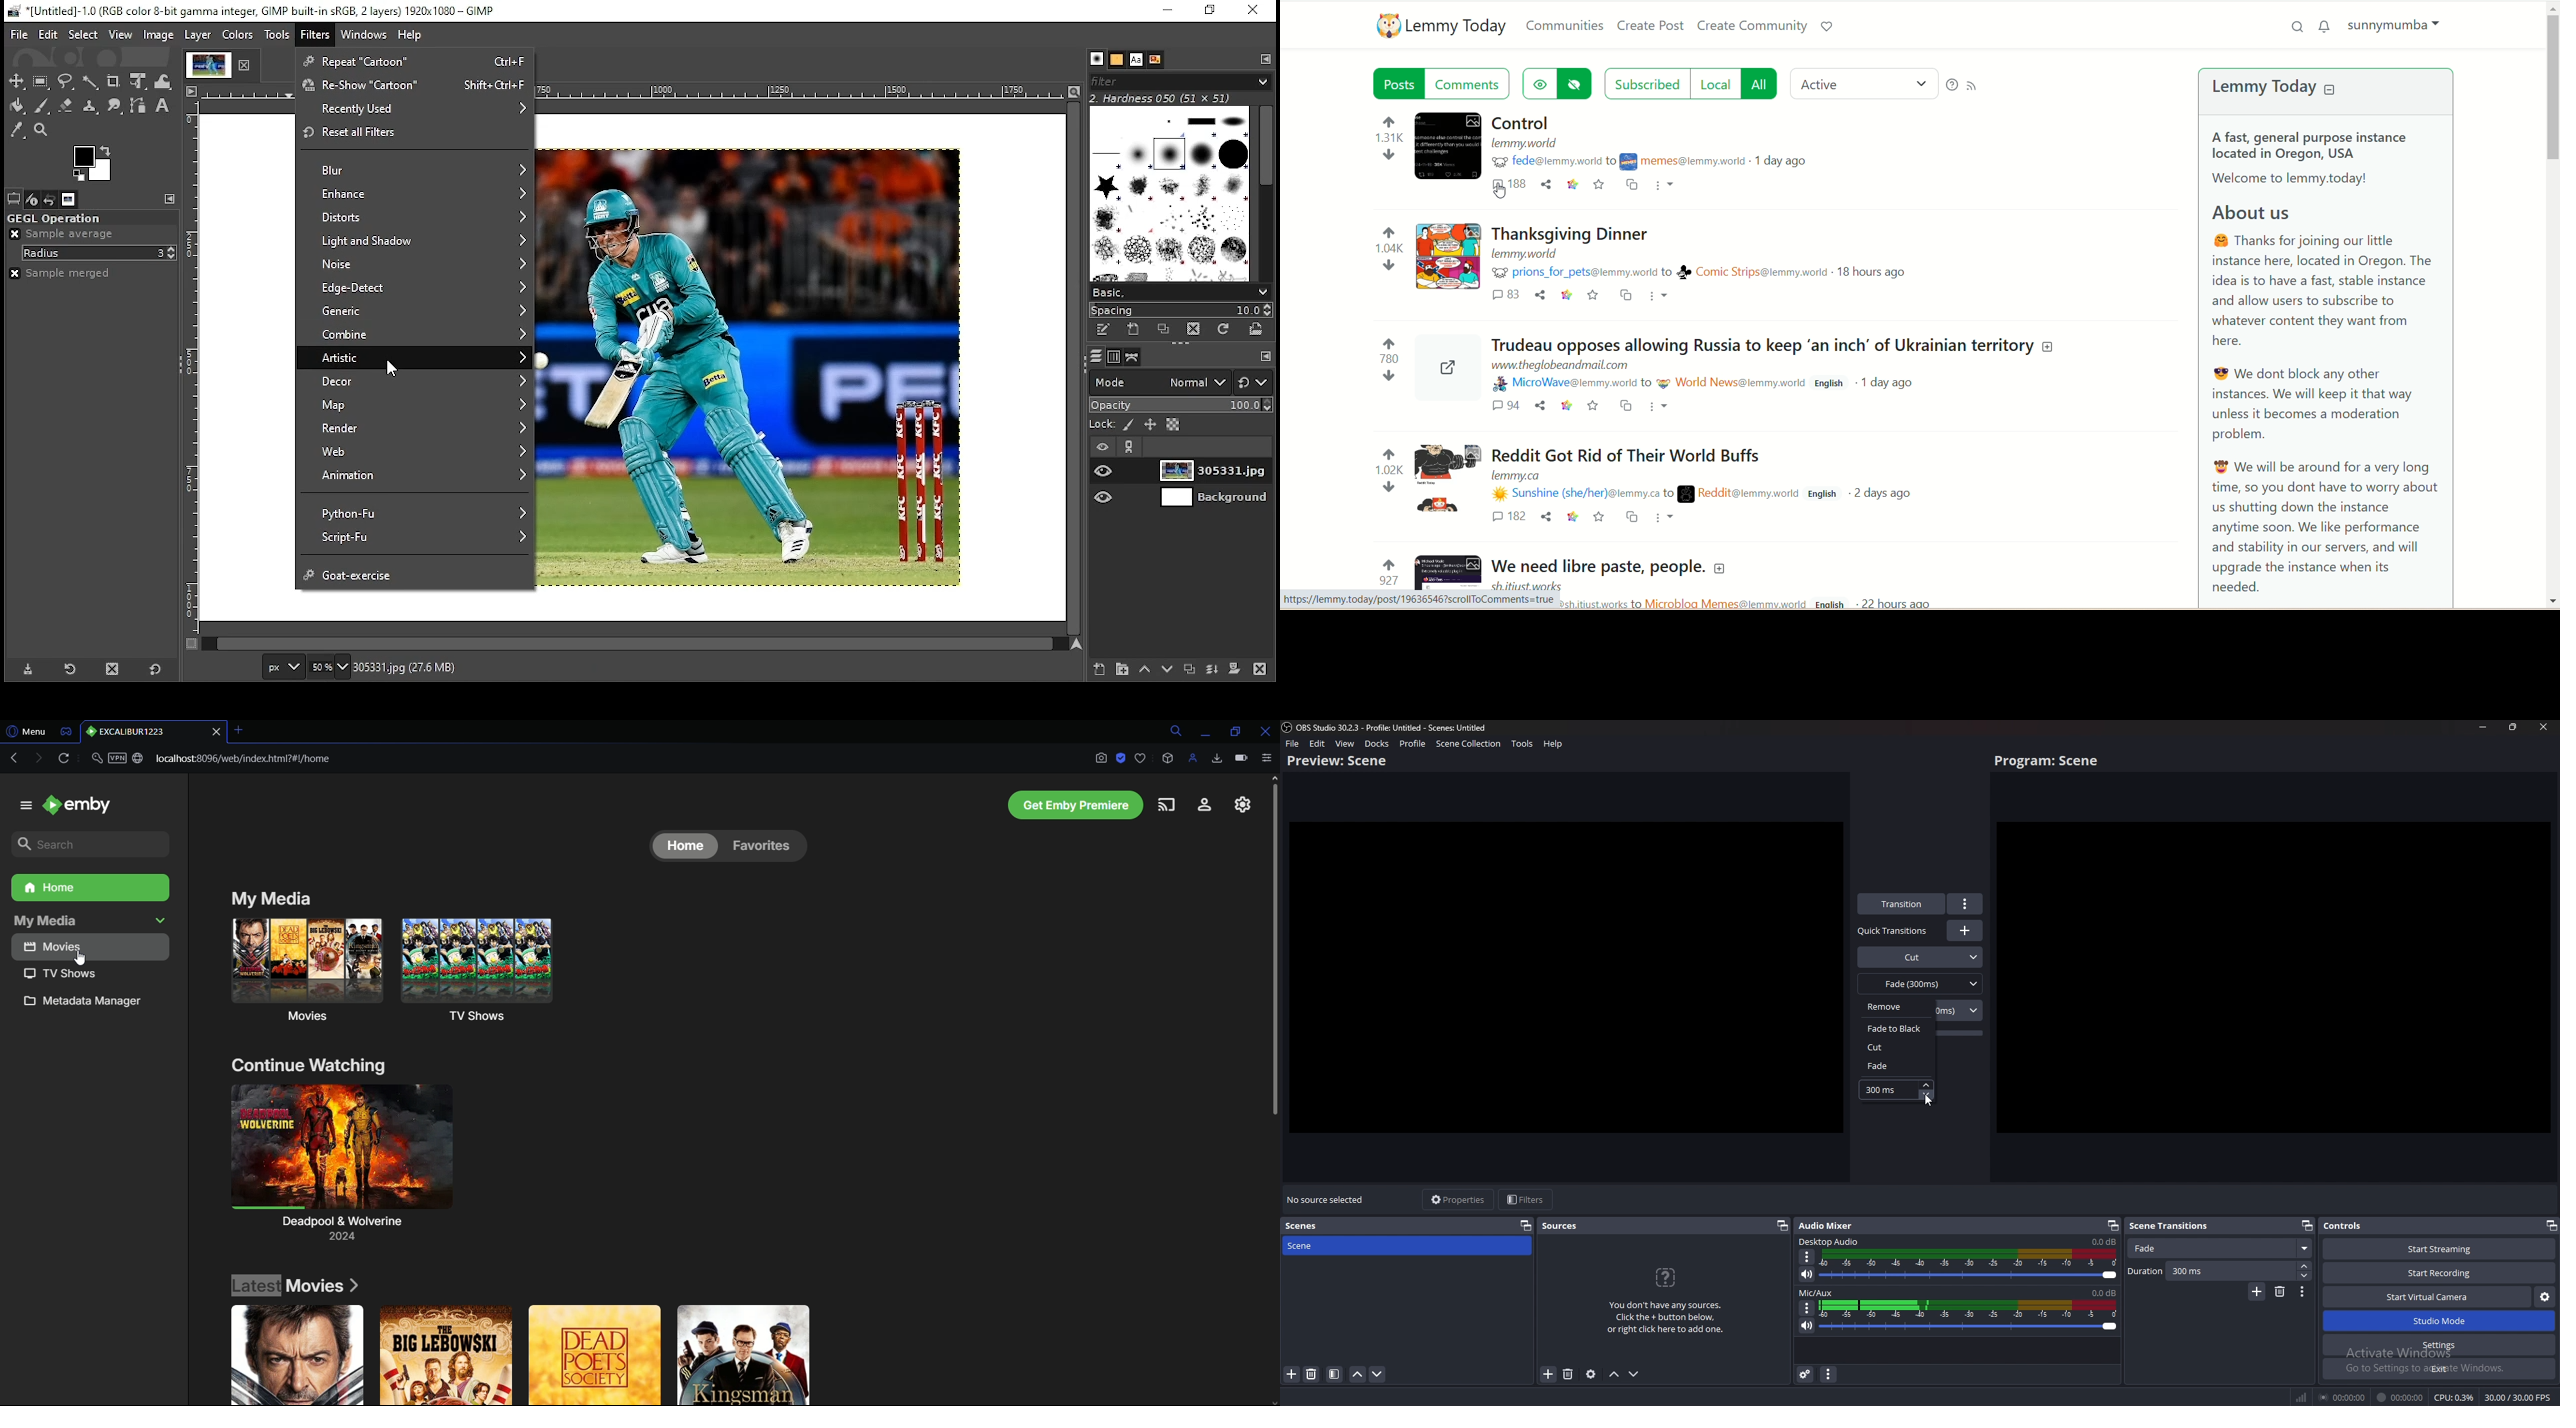 This screenshot has height=1428, width=2576. I want to click on delete source, so click(1311, 1375).